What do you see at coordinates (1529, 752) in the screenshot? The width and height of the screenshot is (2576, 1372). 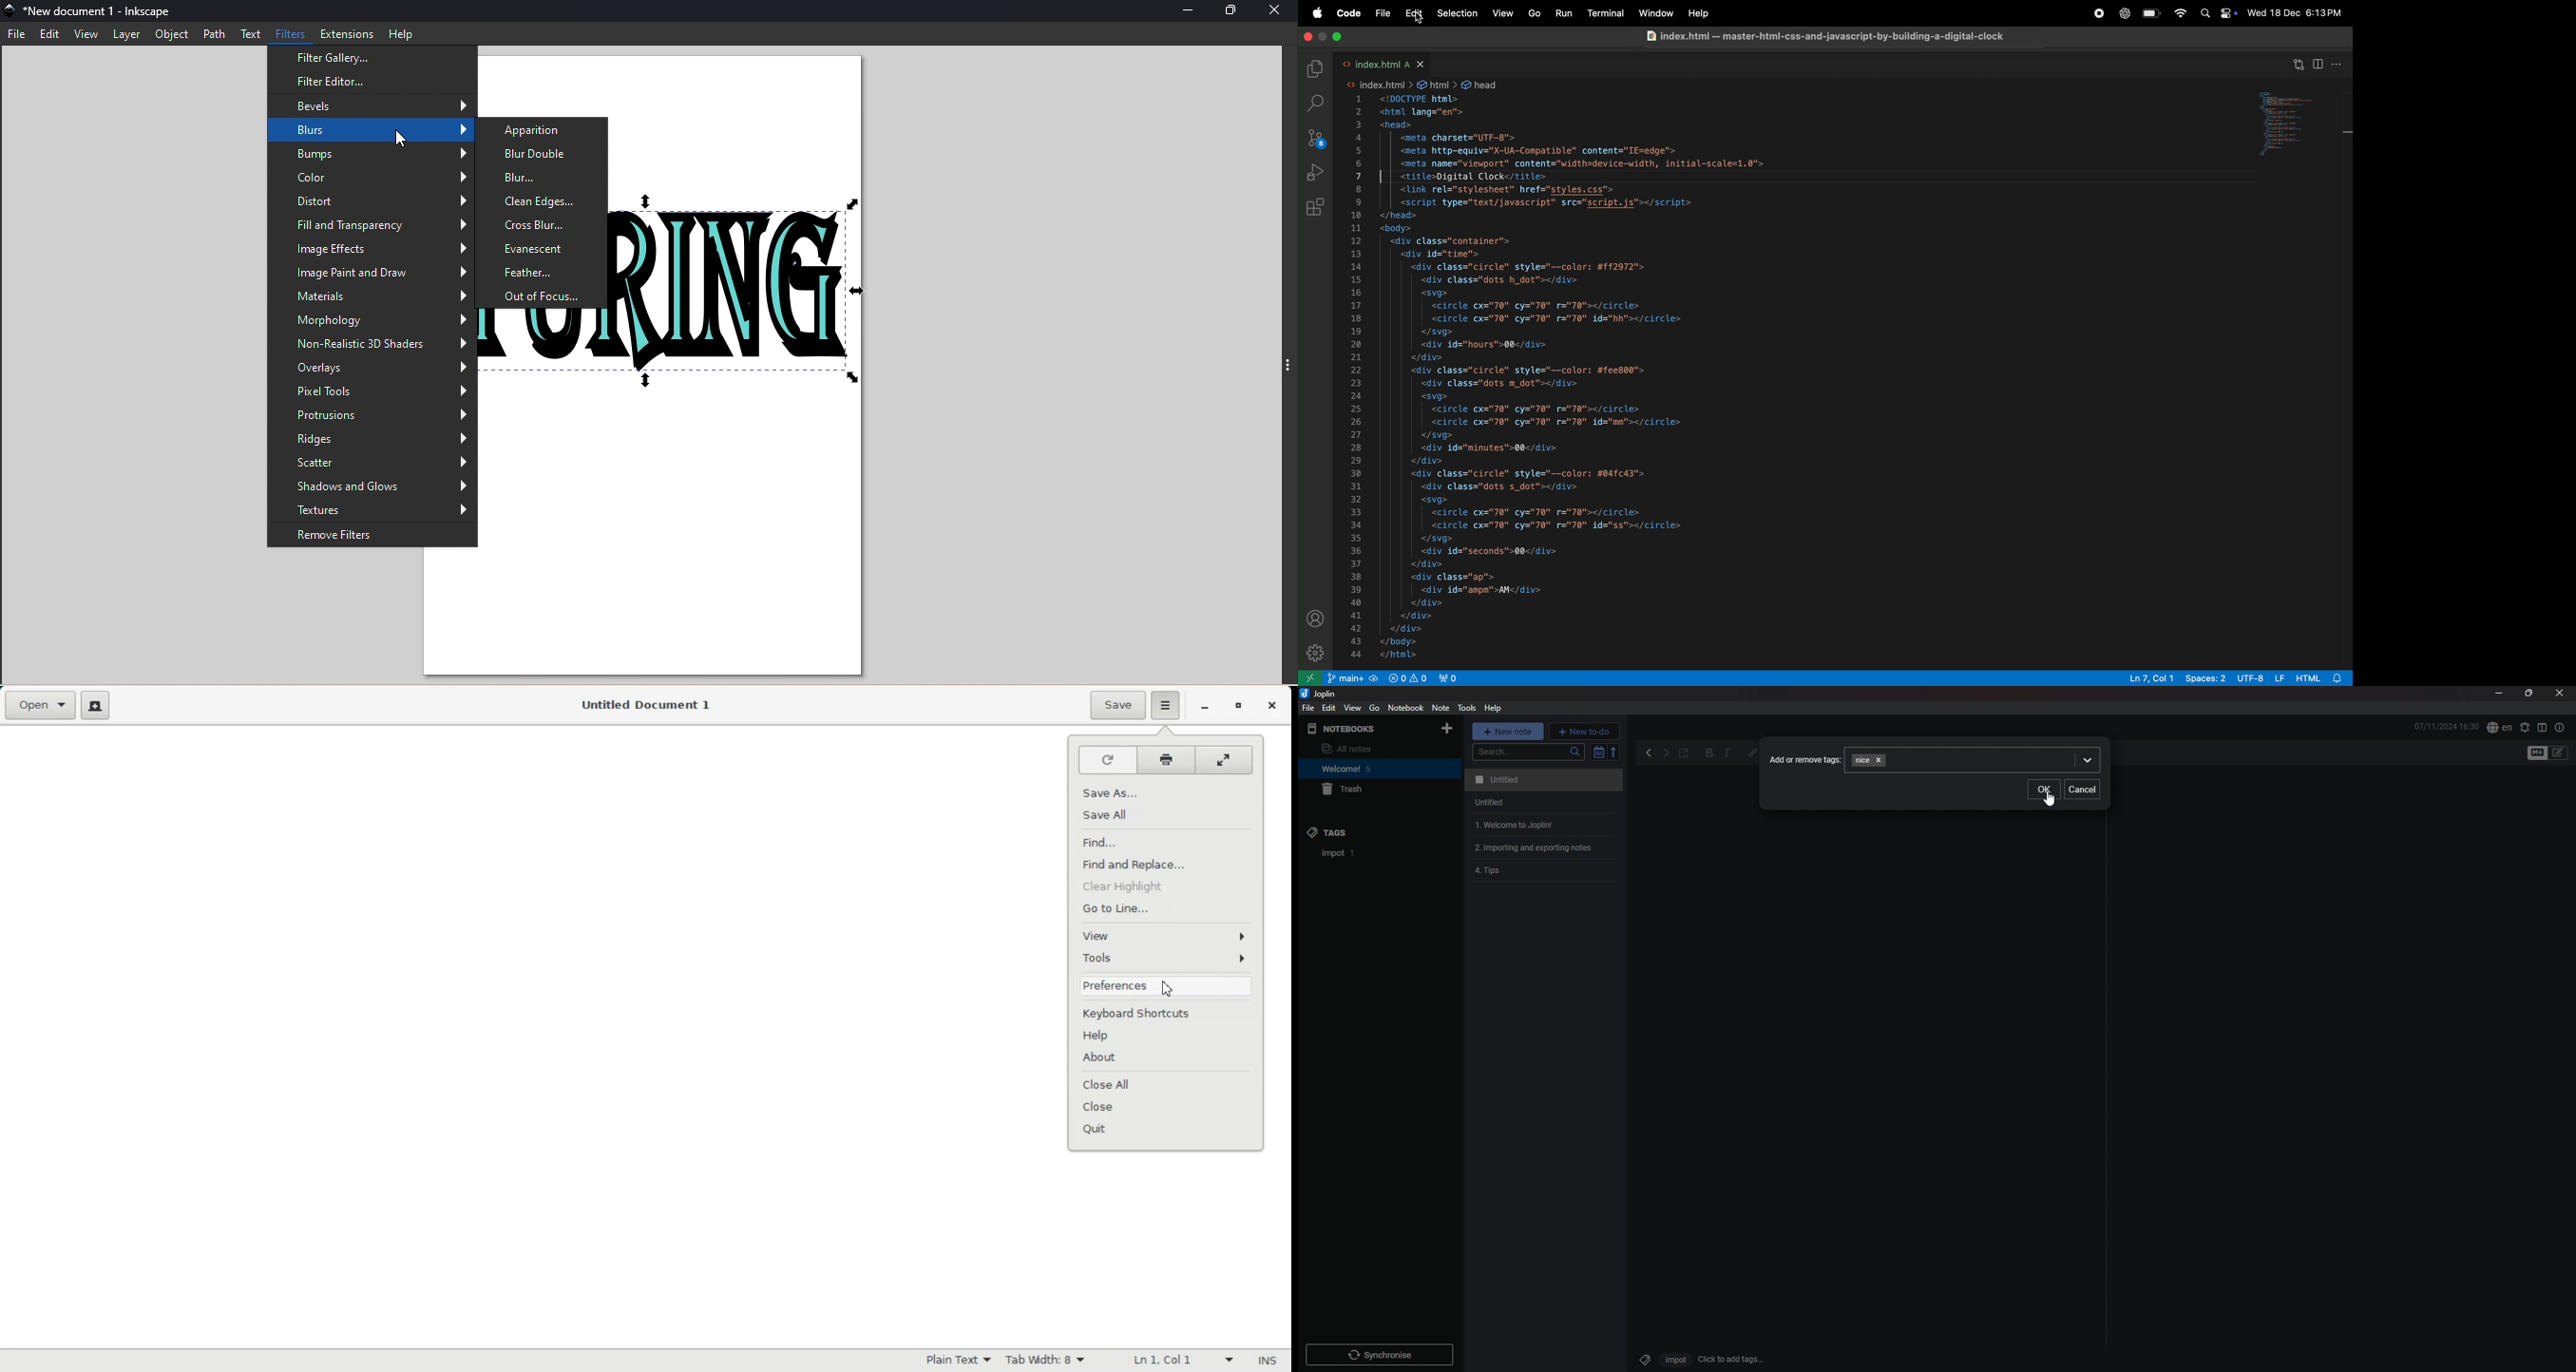 I see `search` at bounding box center [1529, 752].